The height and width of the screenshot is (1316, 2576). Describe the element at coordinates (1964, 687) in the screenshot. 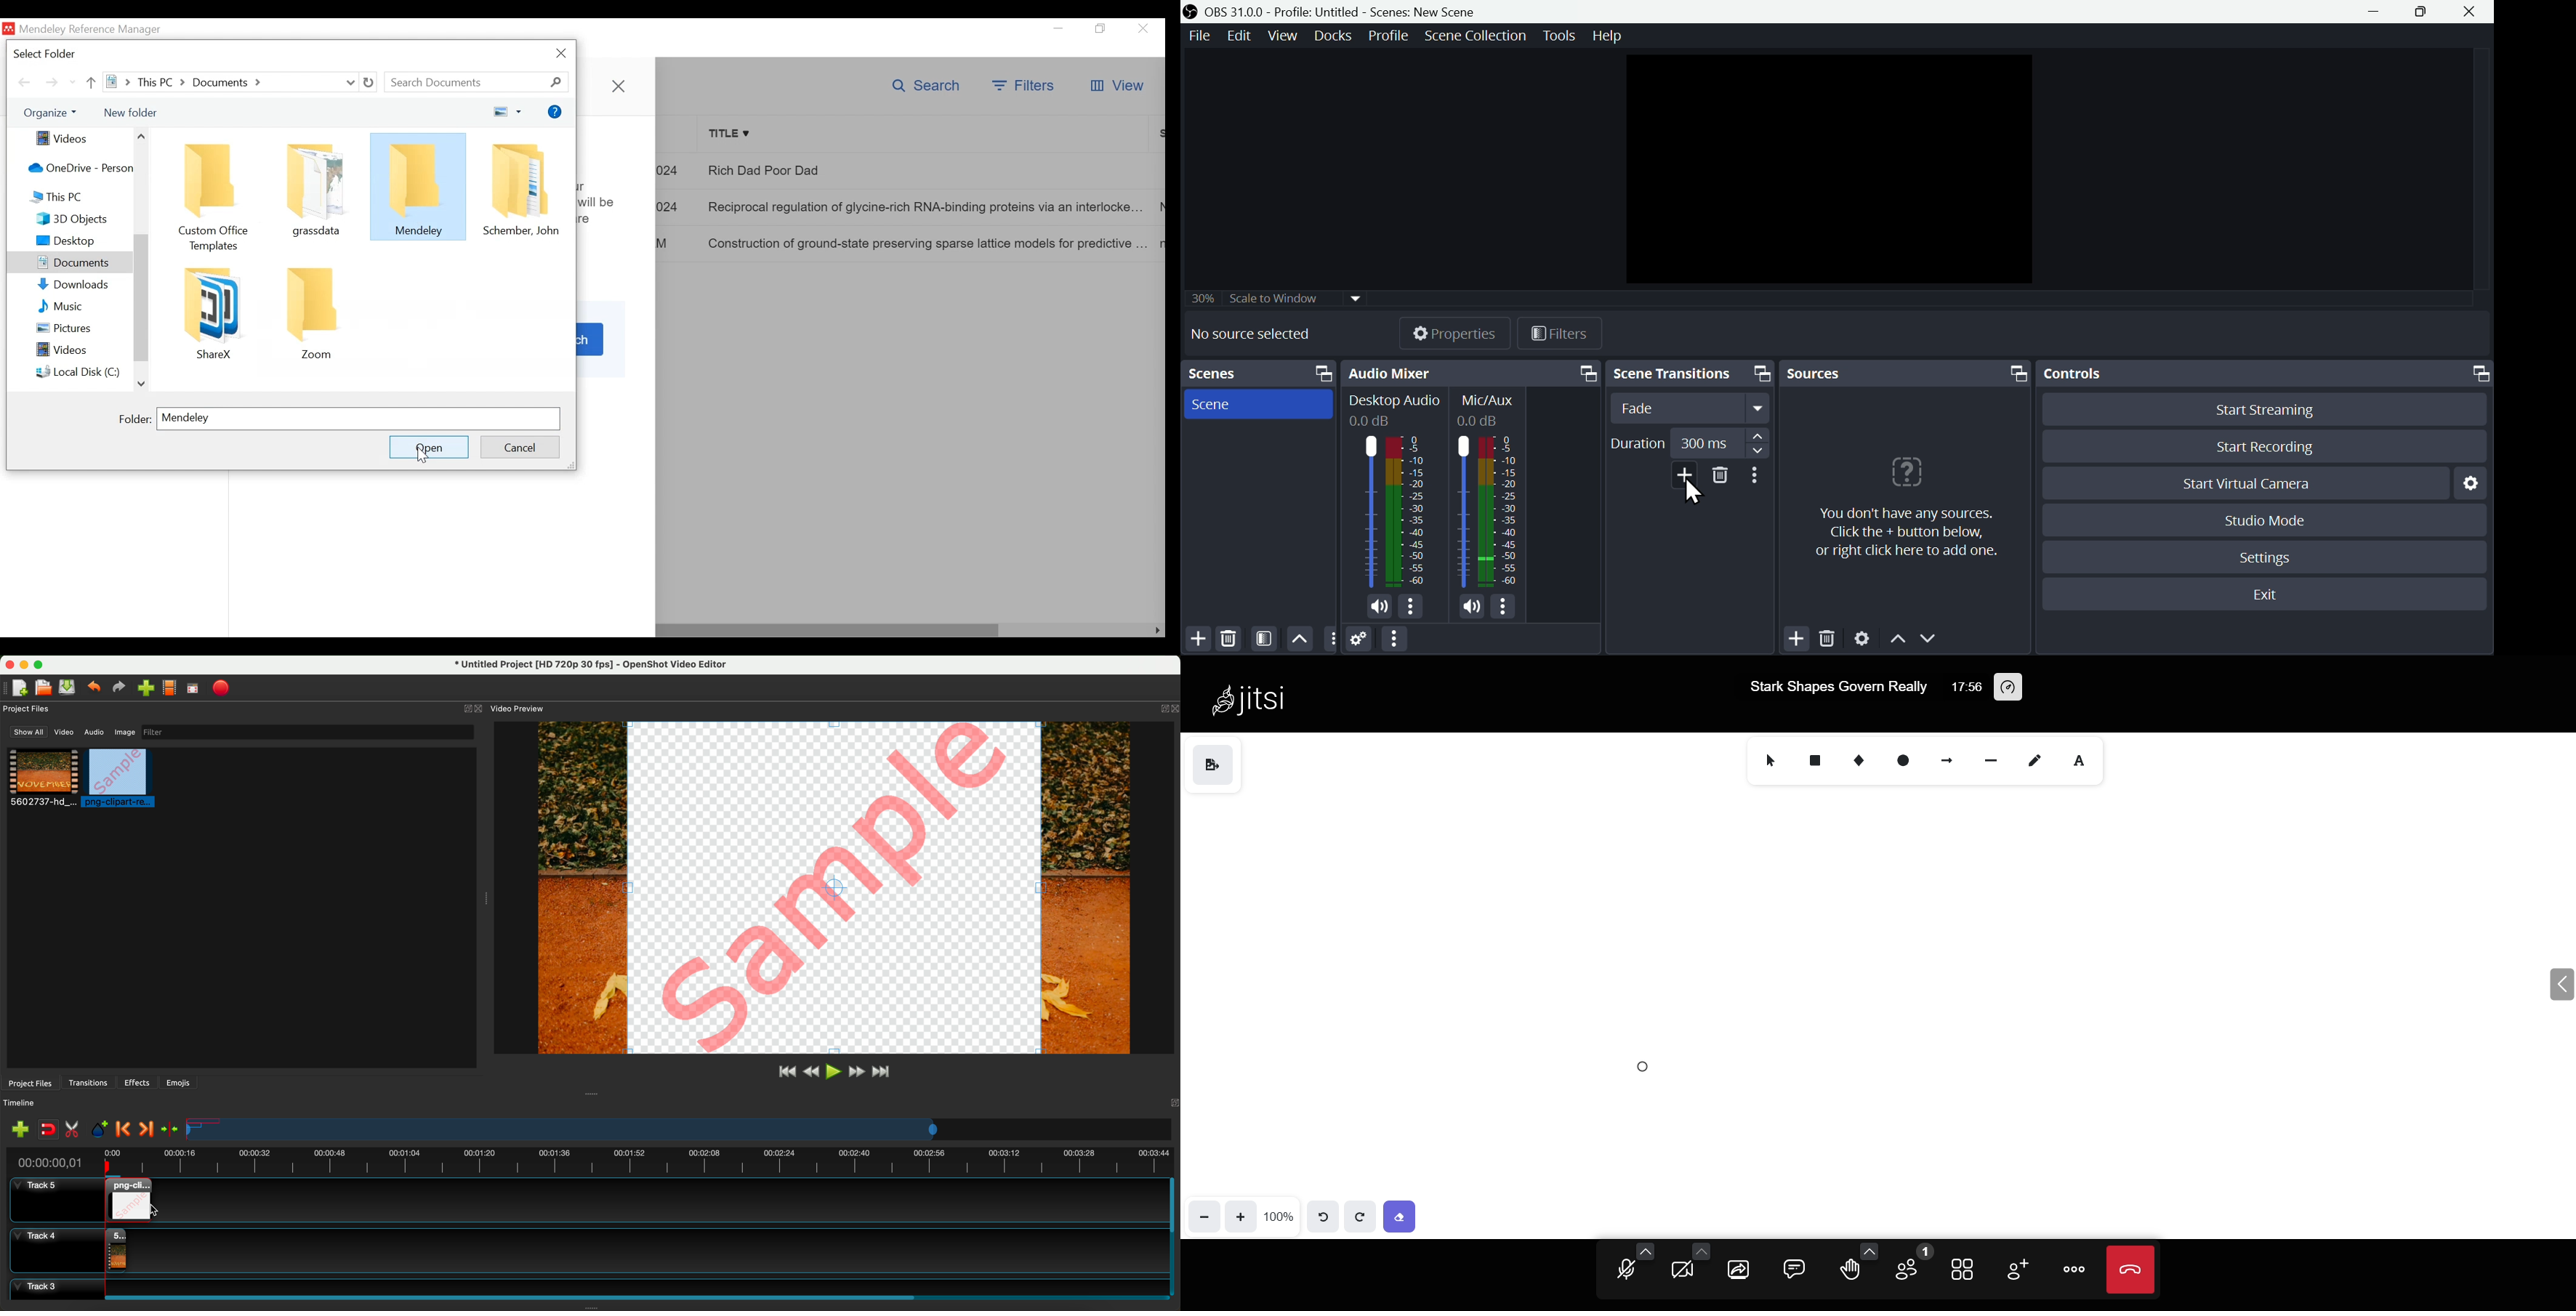

I see `17:56` at that location.